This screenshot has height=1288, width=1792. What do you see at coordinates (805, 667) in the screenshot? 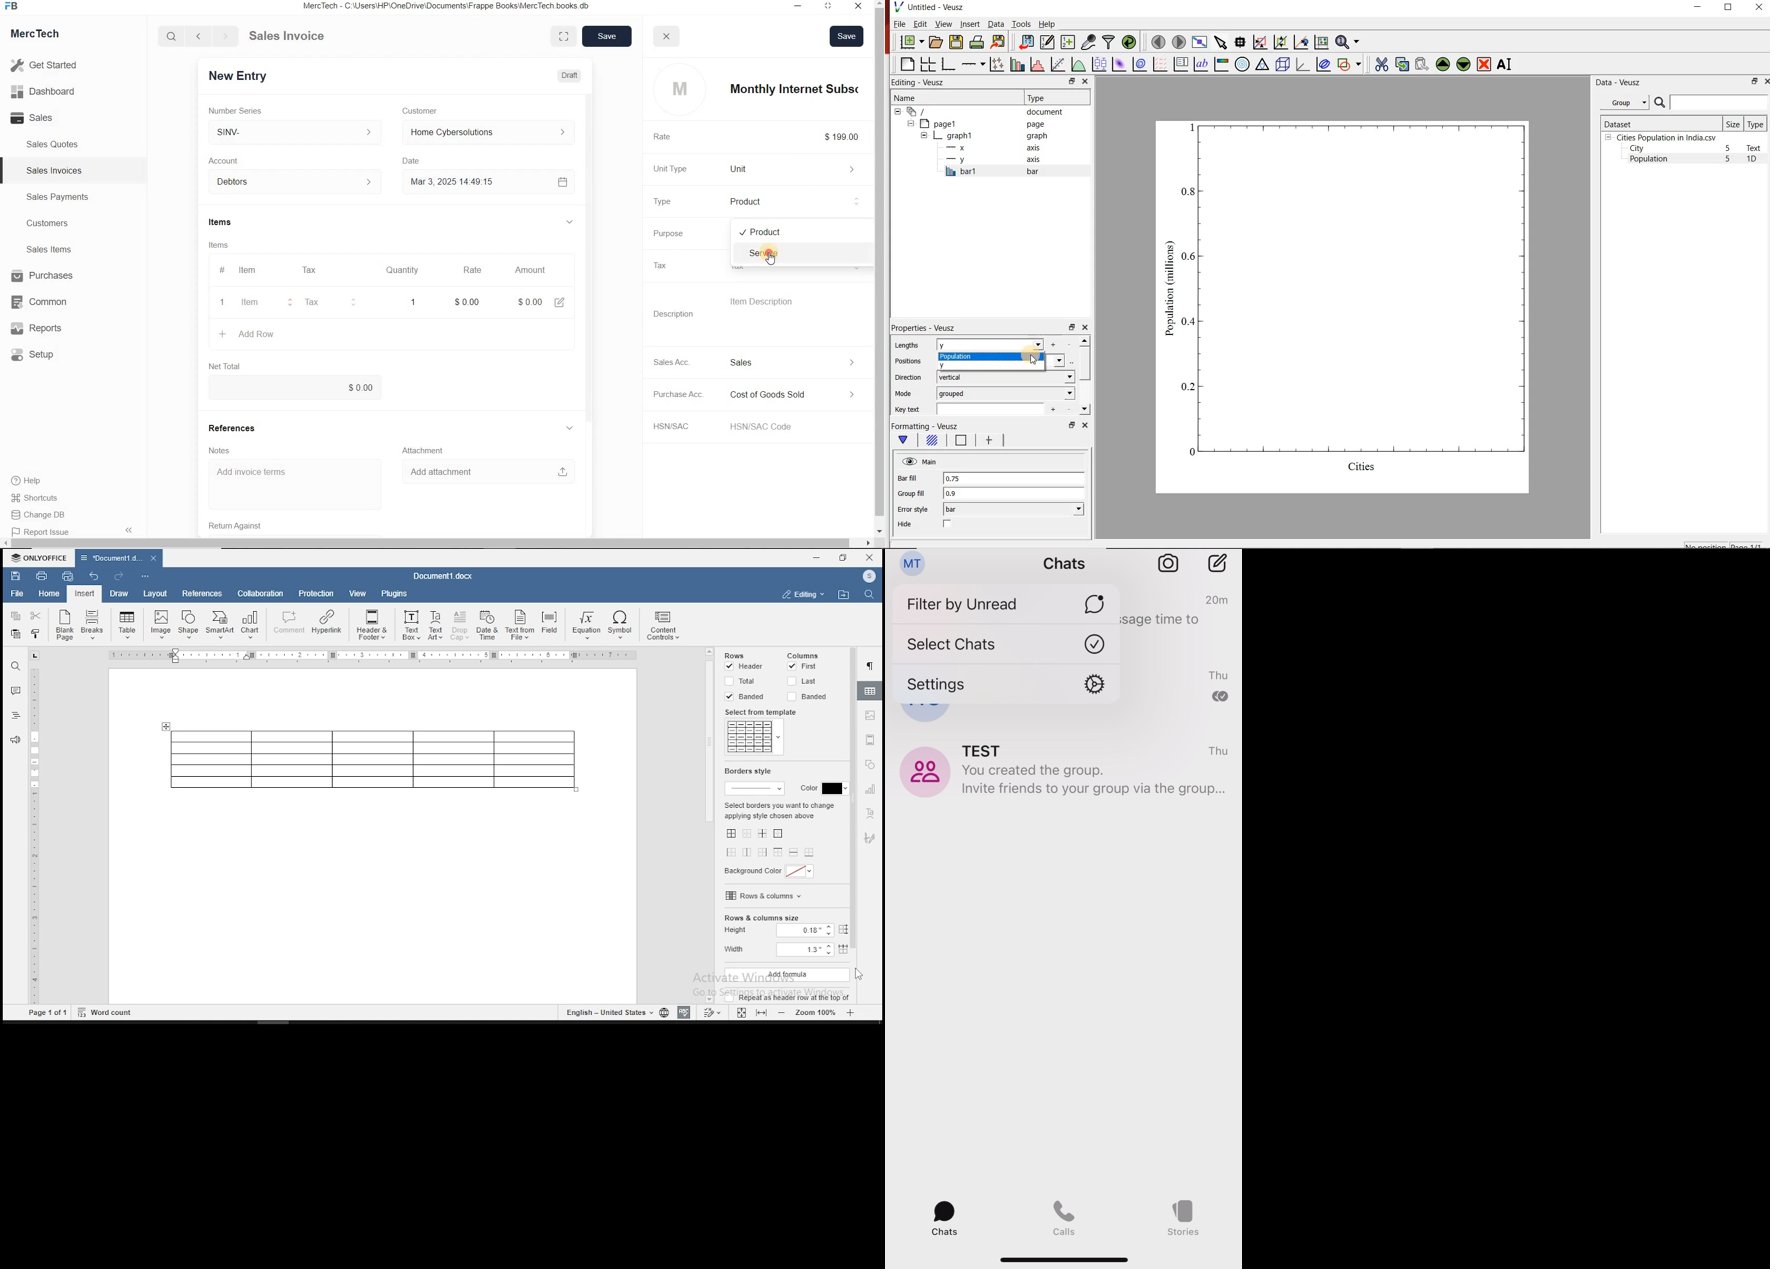
I see `first` at bounding box center [805, 667].